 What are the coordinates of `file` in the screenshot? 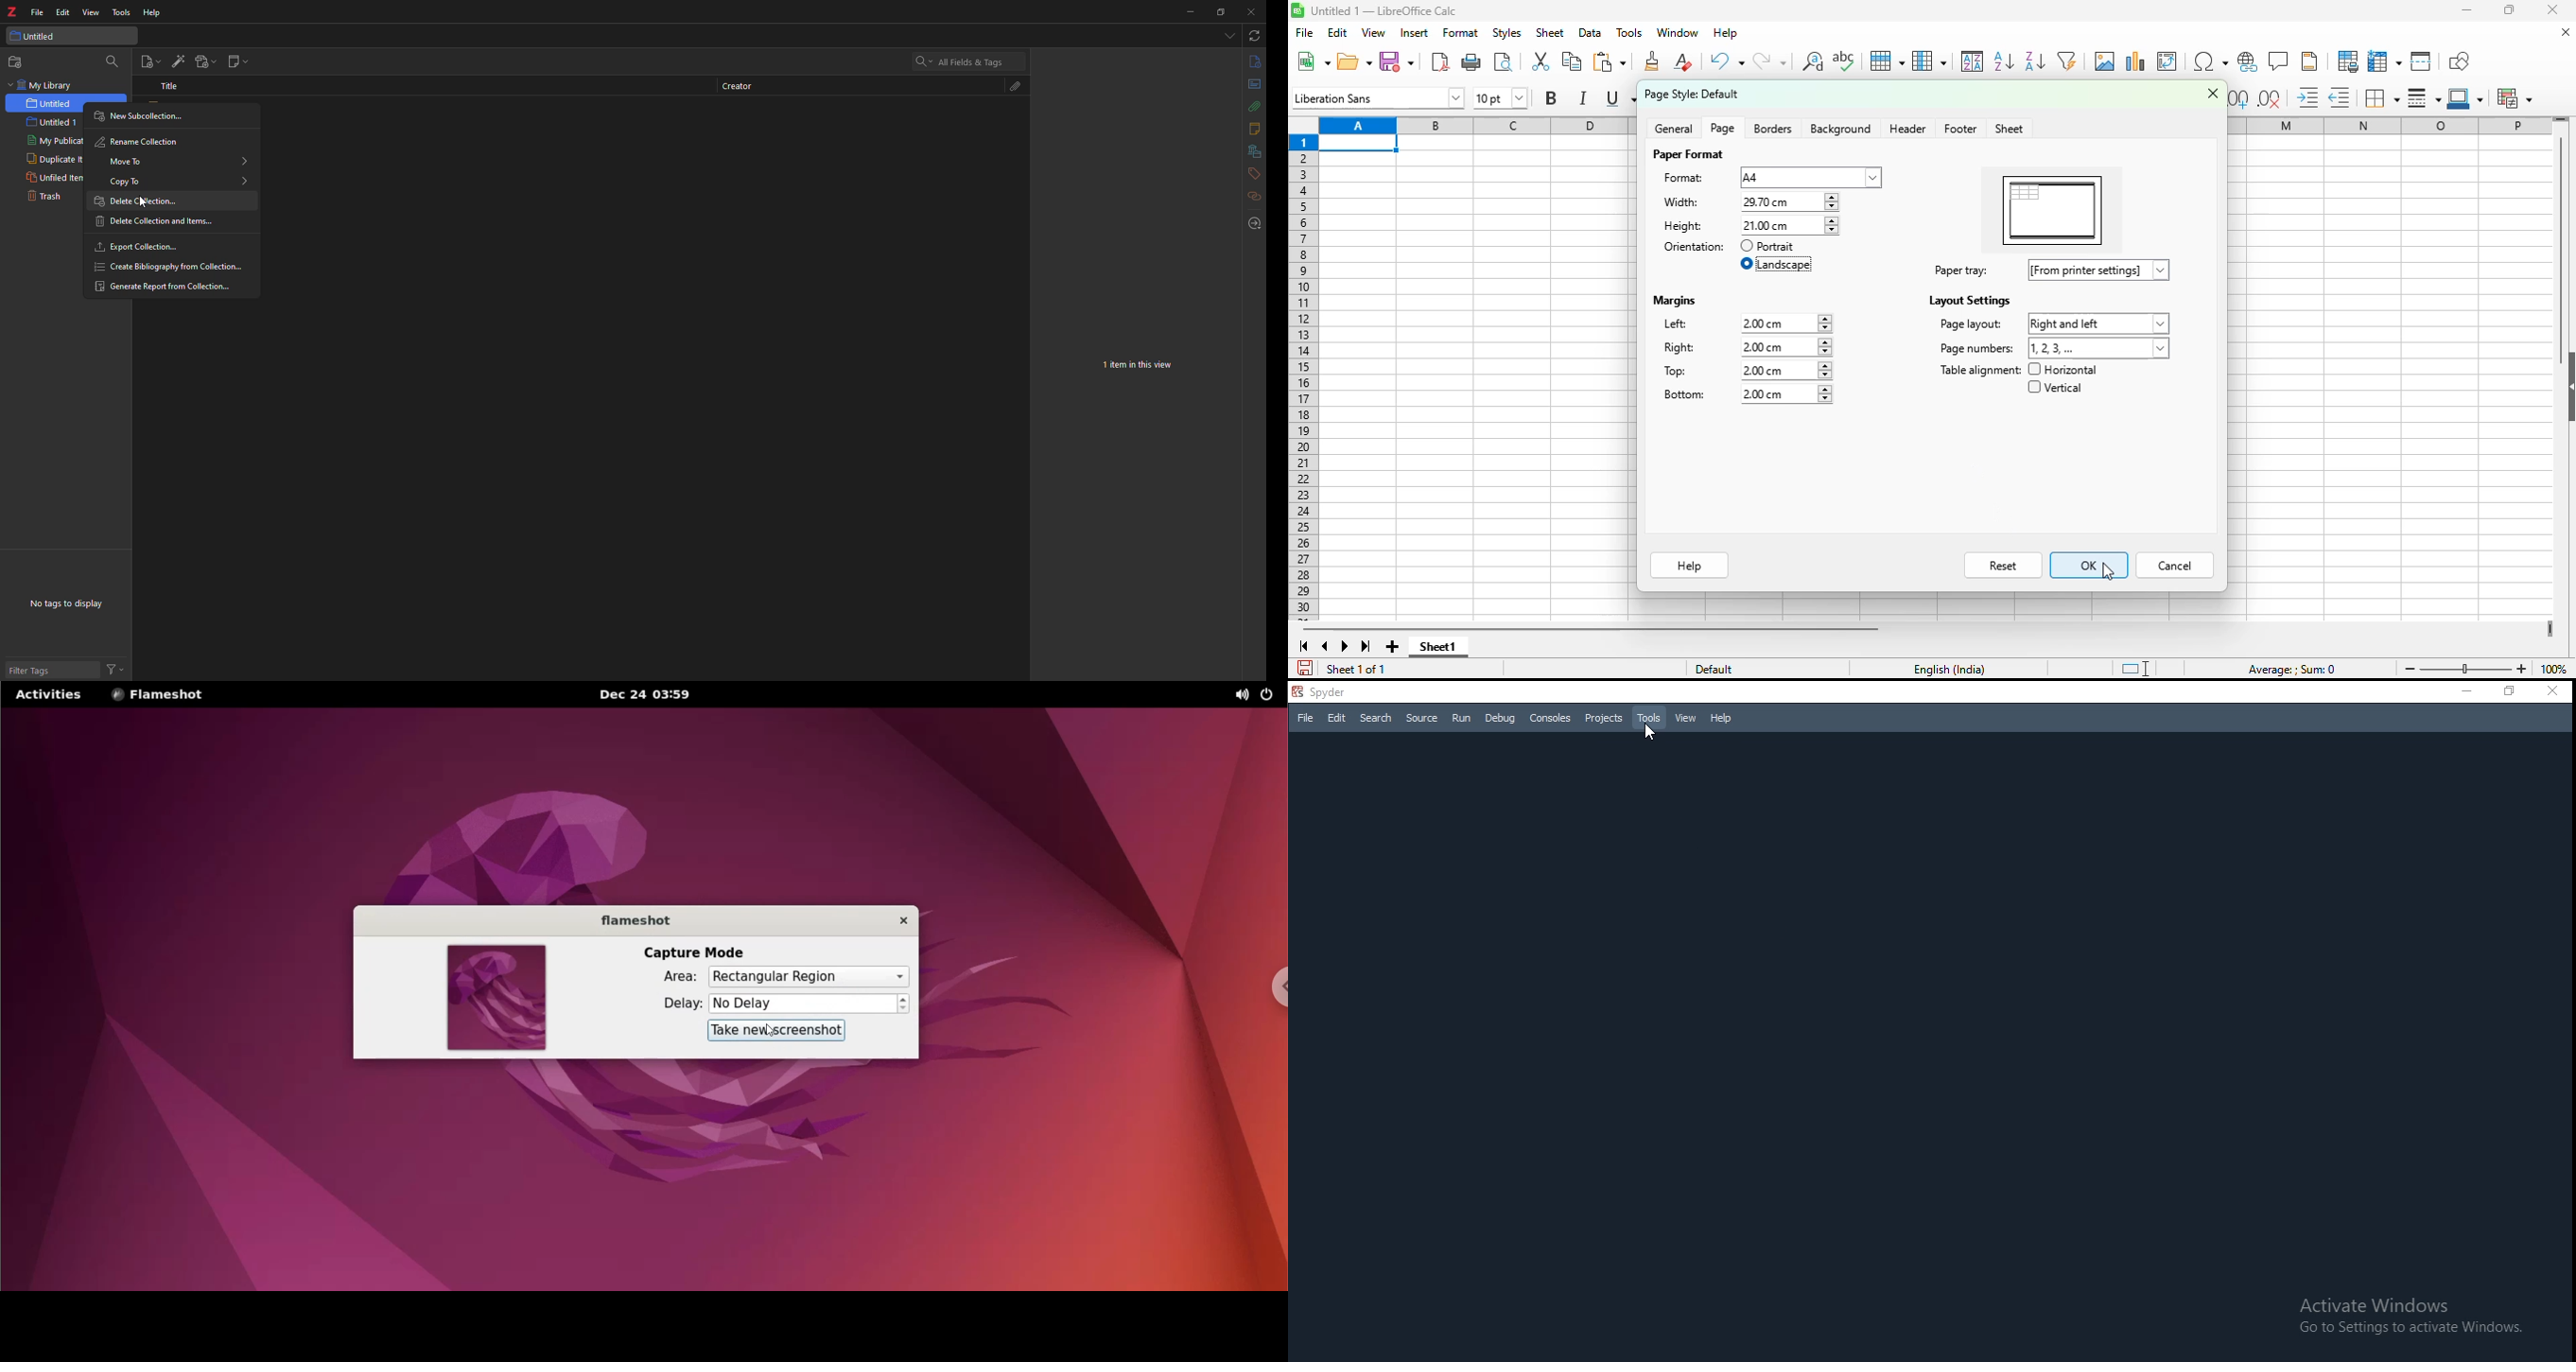 It's located at (1304, 32).